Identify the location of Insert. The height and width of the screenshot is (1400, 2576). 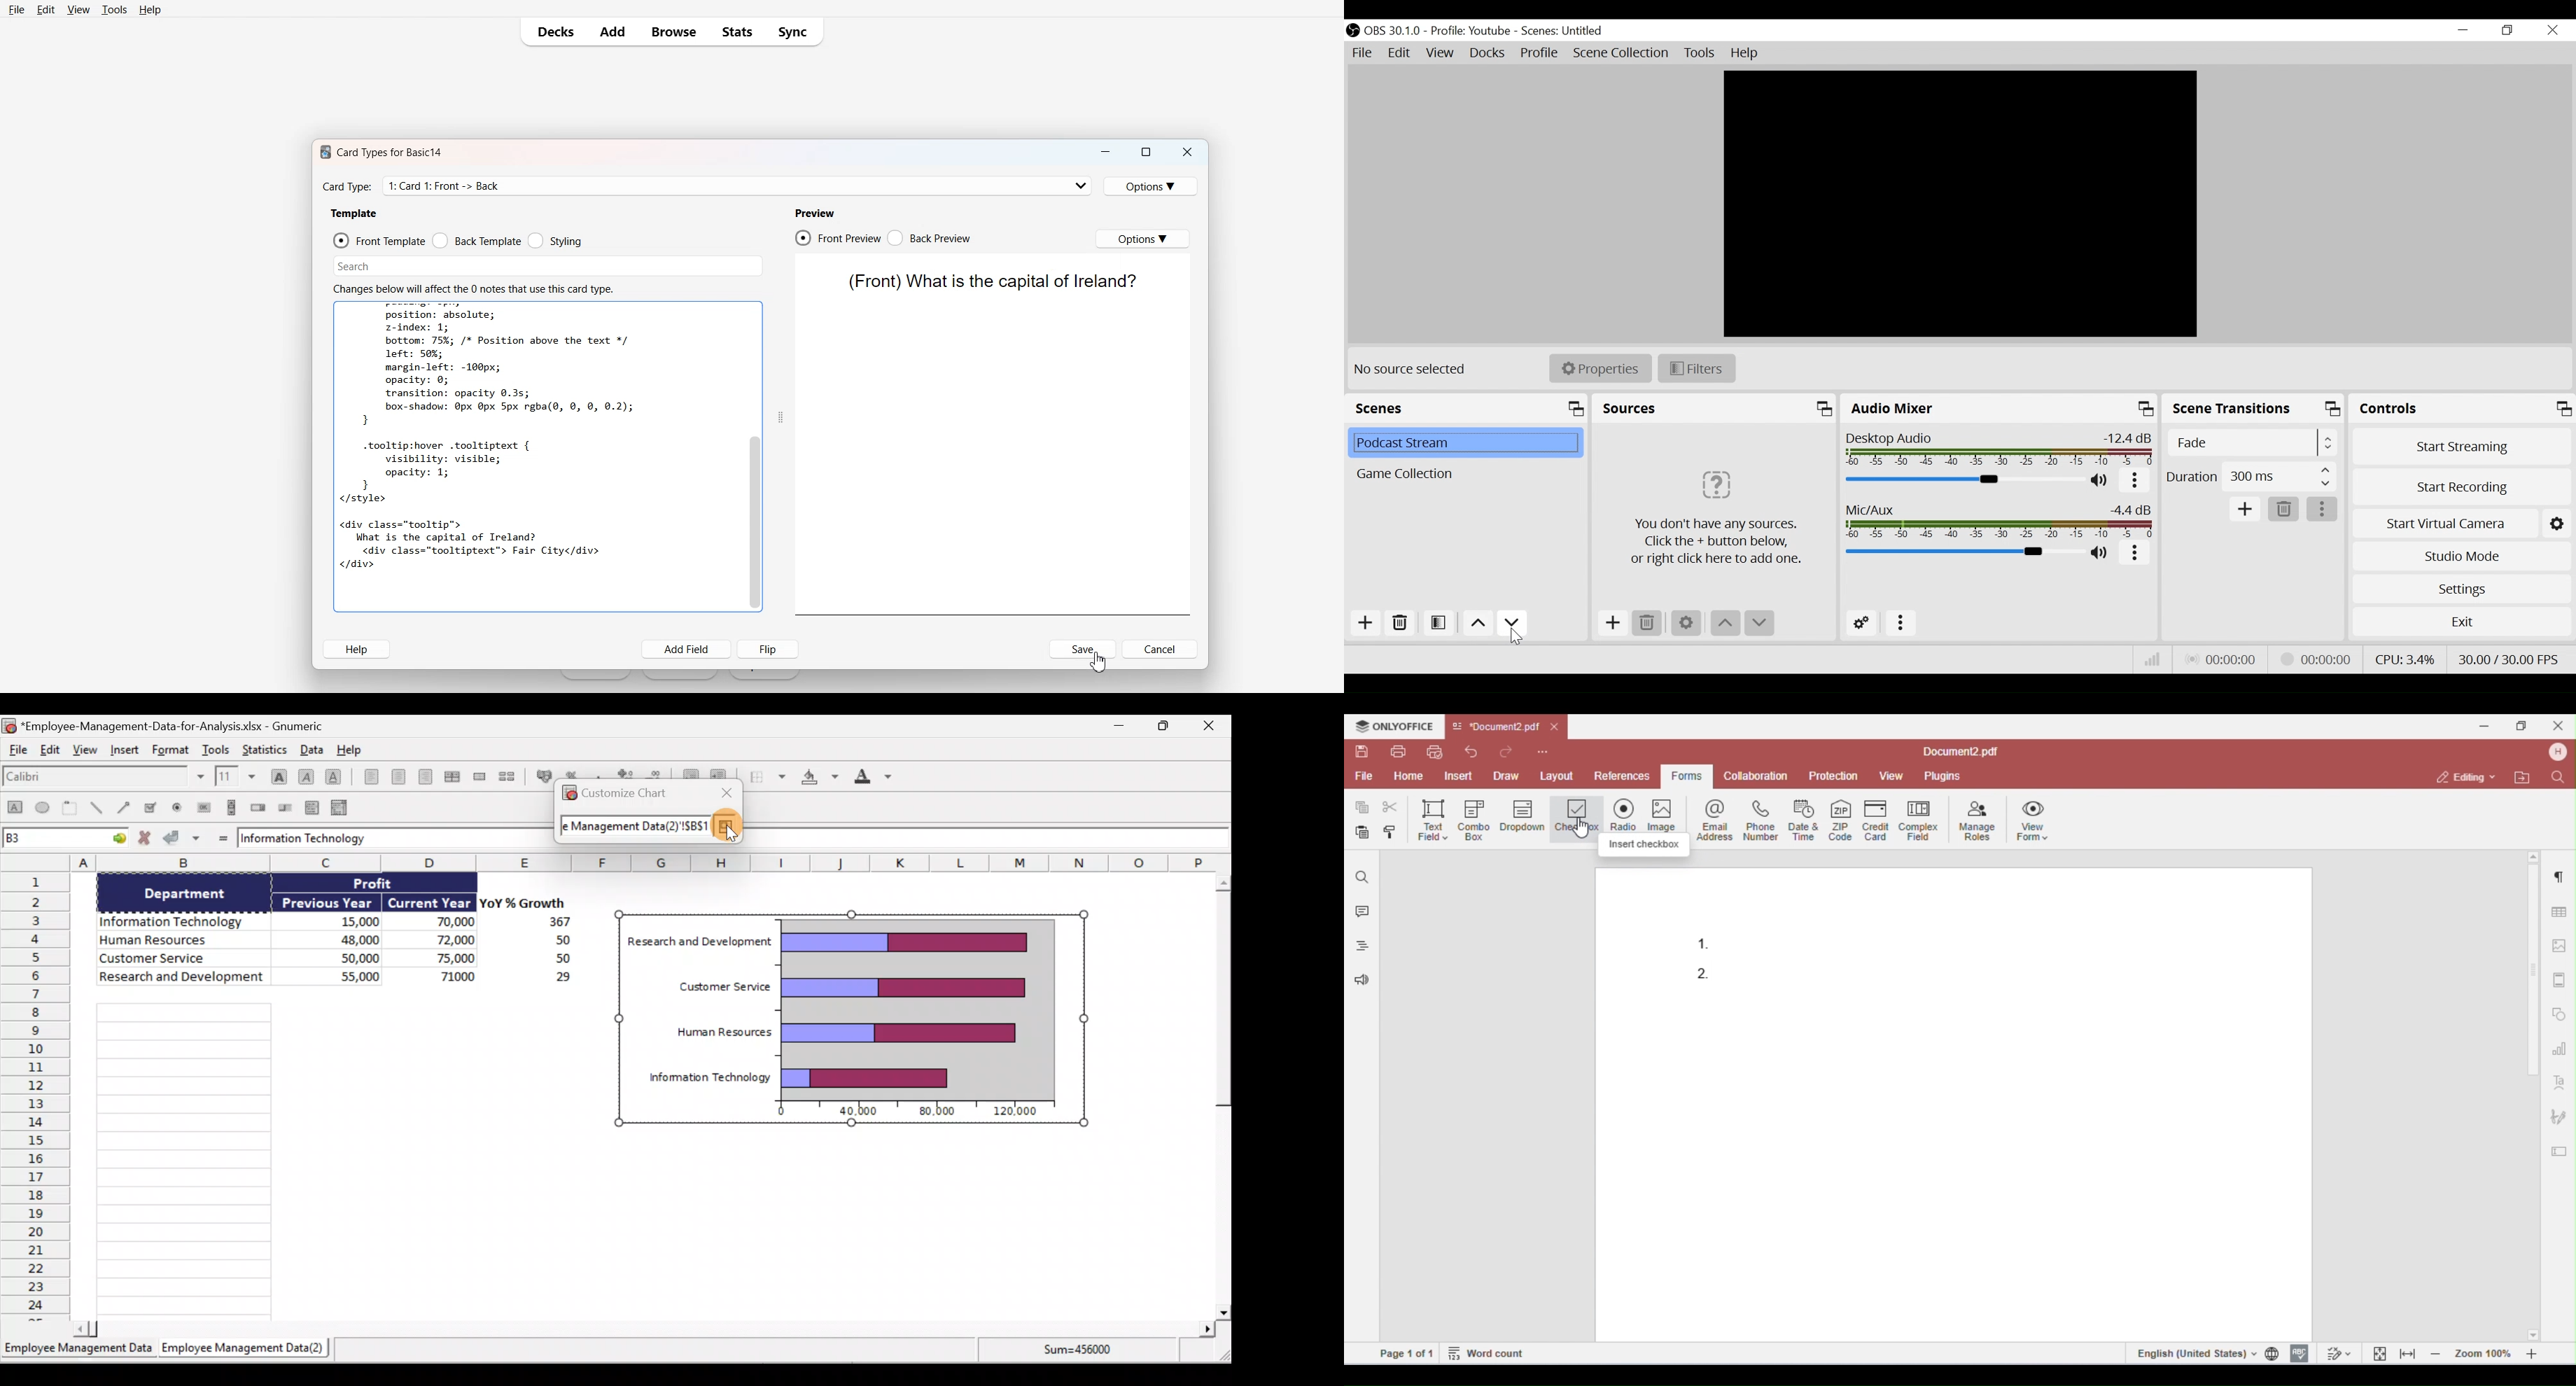
(128, 751).